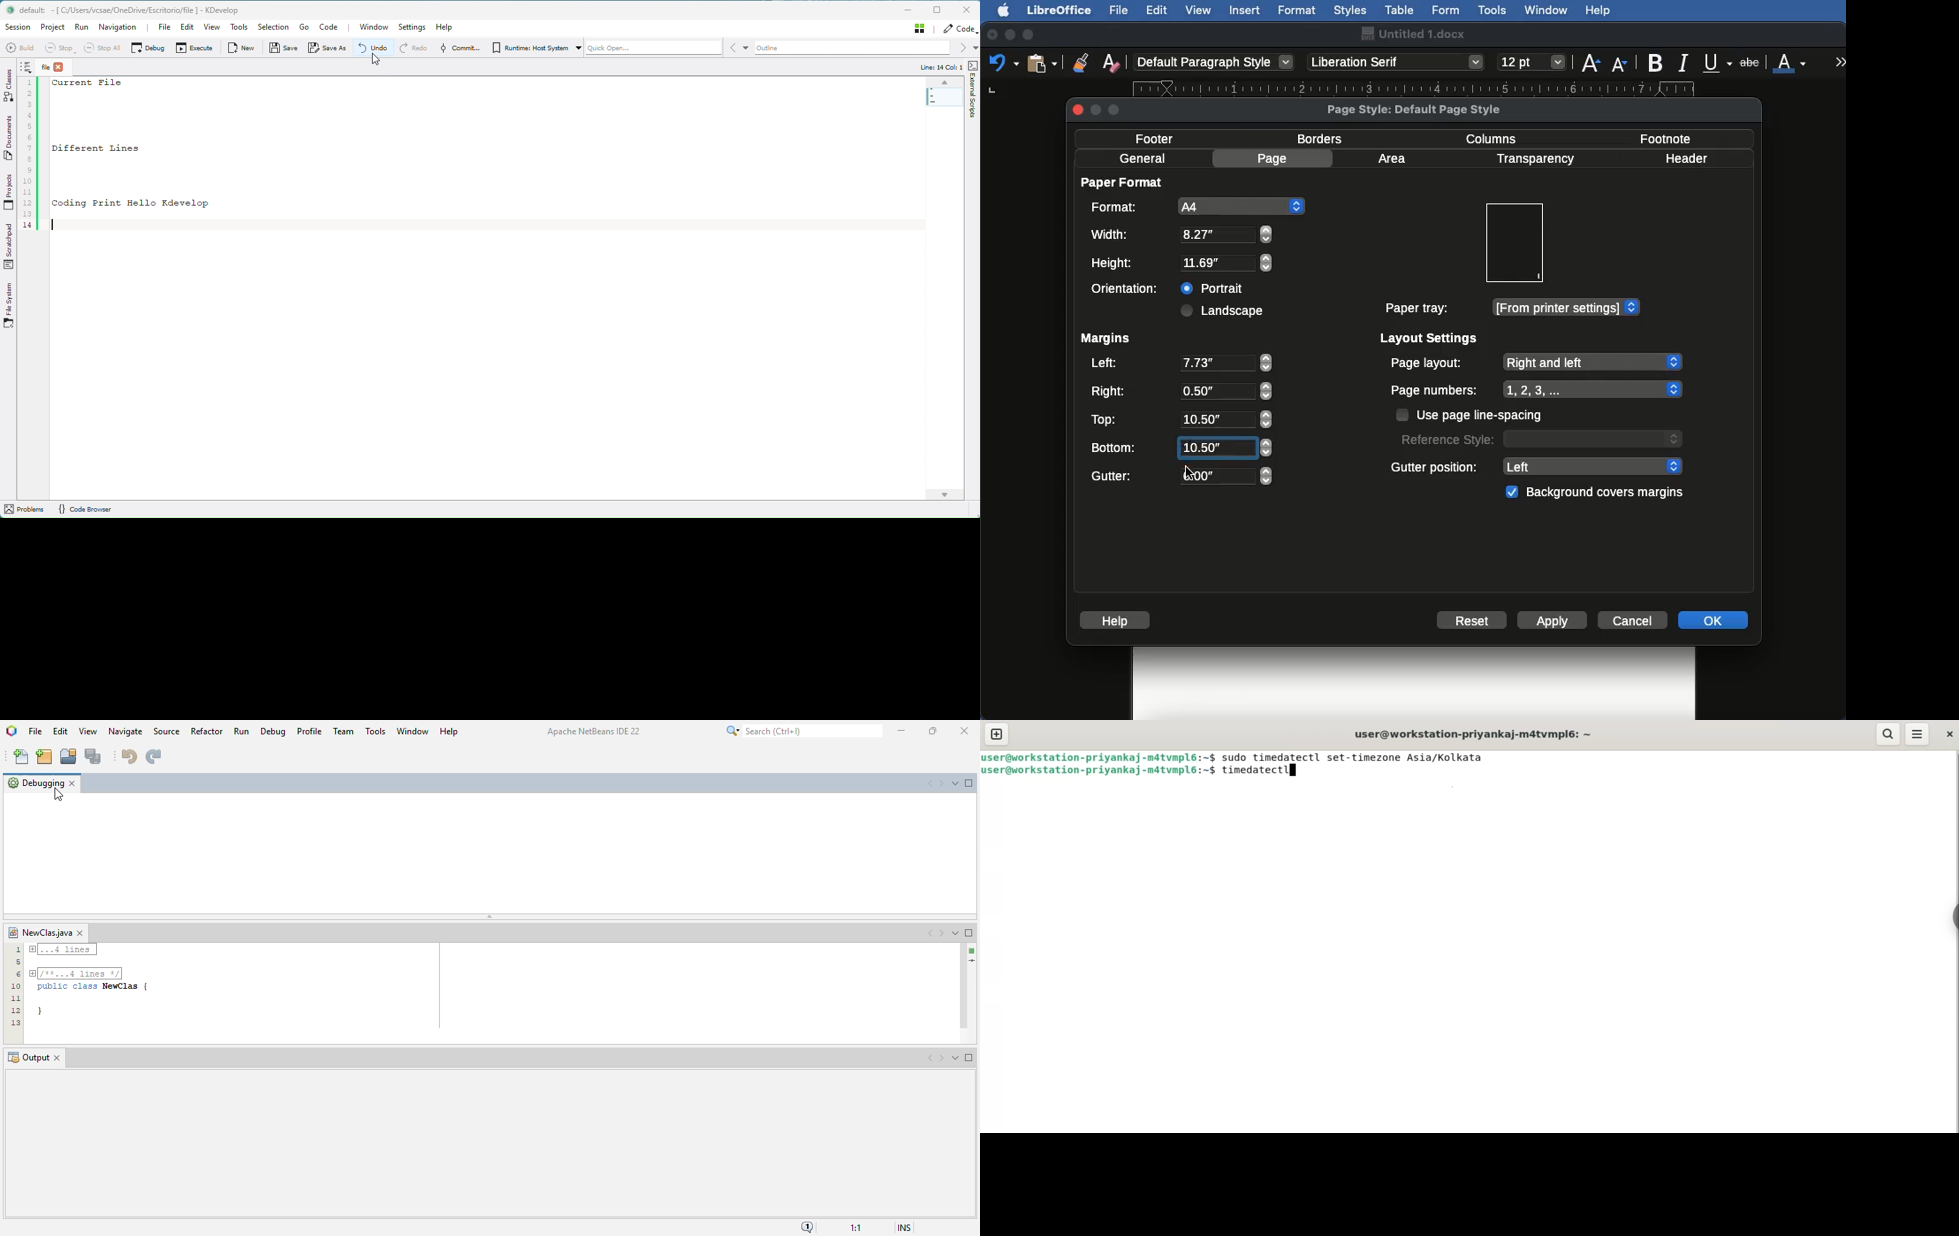 This screenshot has height=1260, width=1960. What do you see at coordinates (377, 48) in the screenshot?
I see `Undo` at bounding box center [377, 48].